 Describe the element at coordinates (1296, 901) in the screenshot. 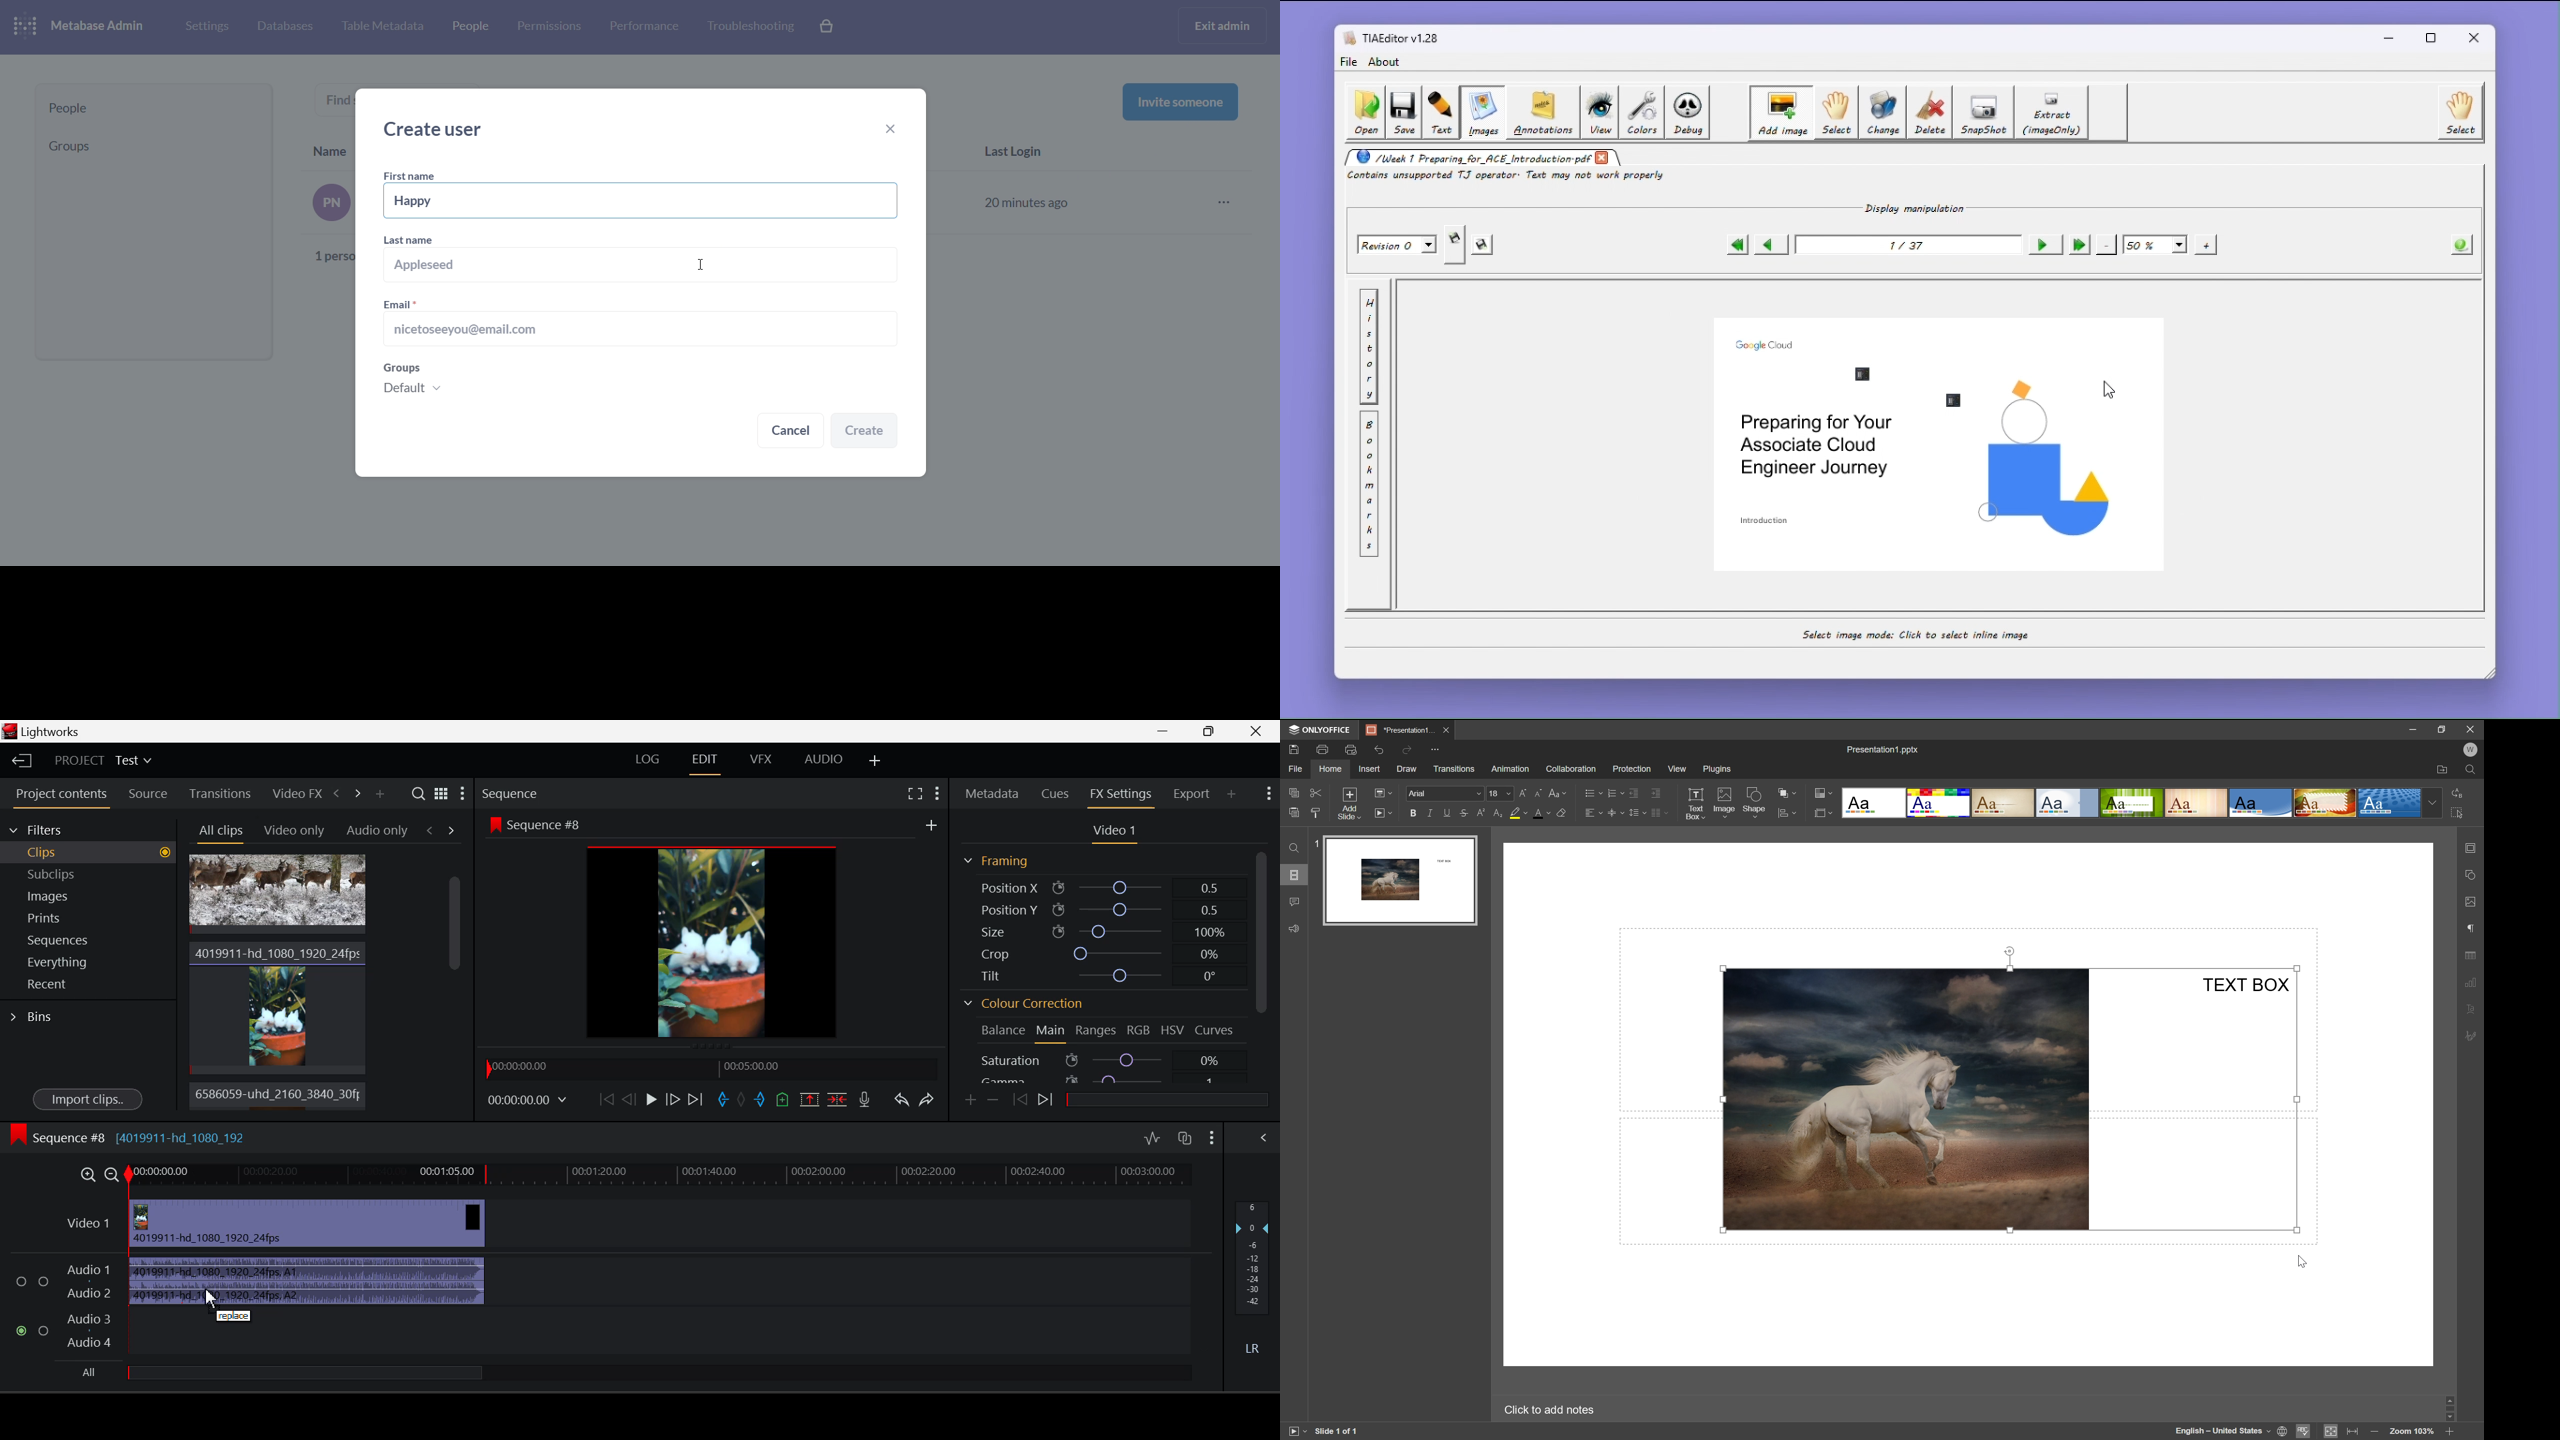

I see `comments` at that location.